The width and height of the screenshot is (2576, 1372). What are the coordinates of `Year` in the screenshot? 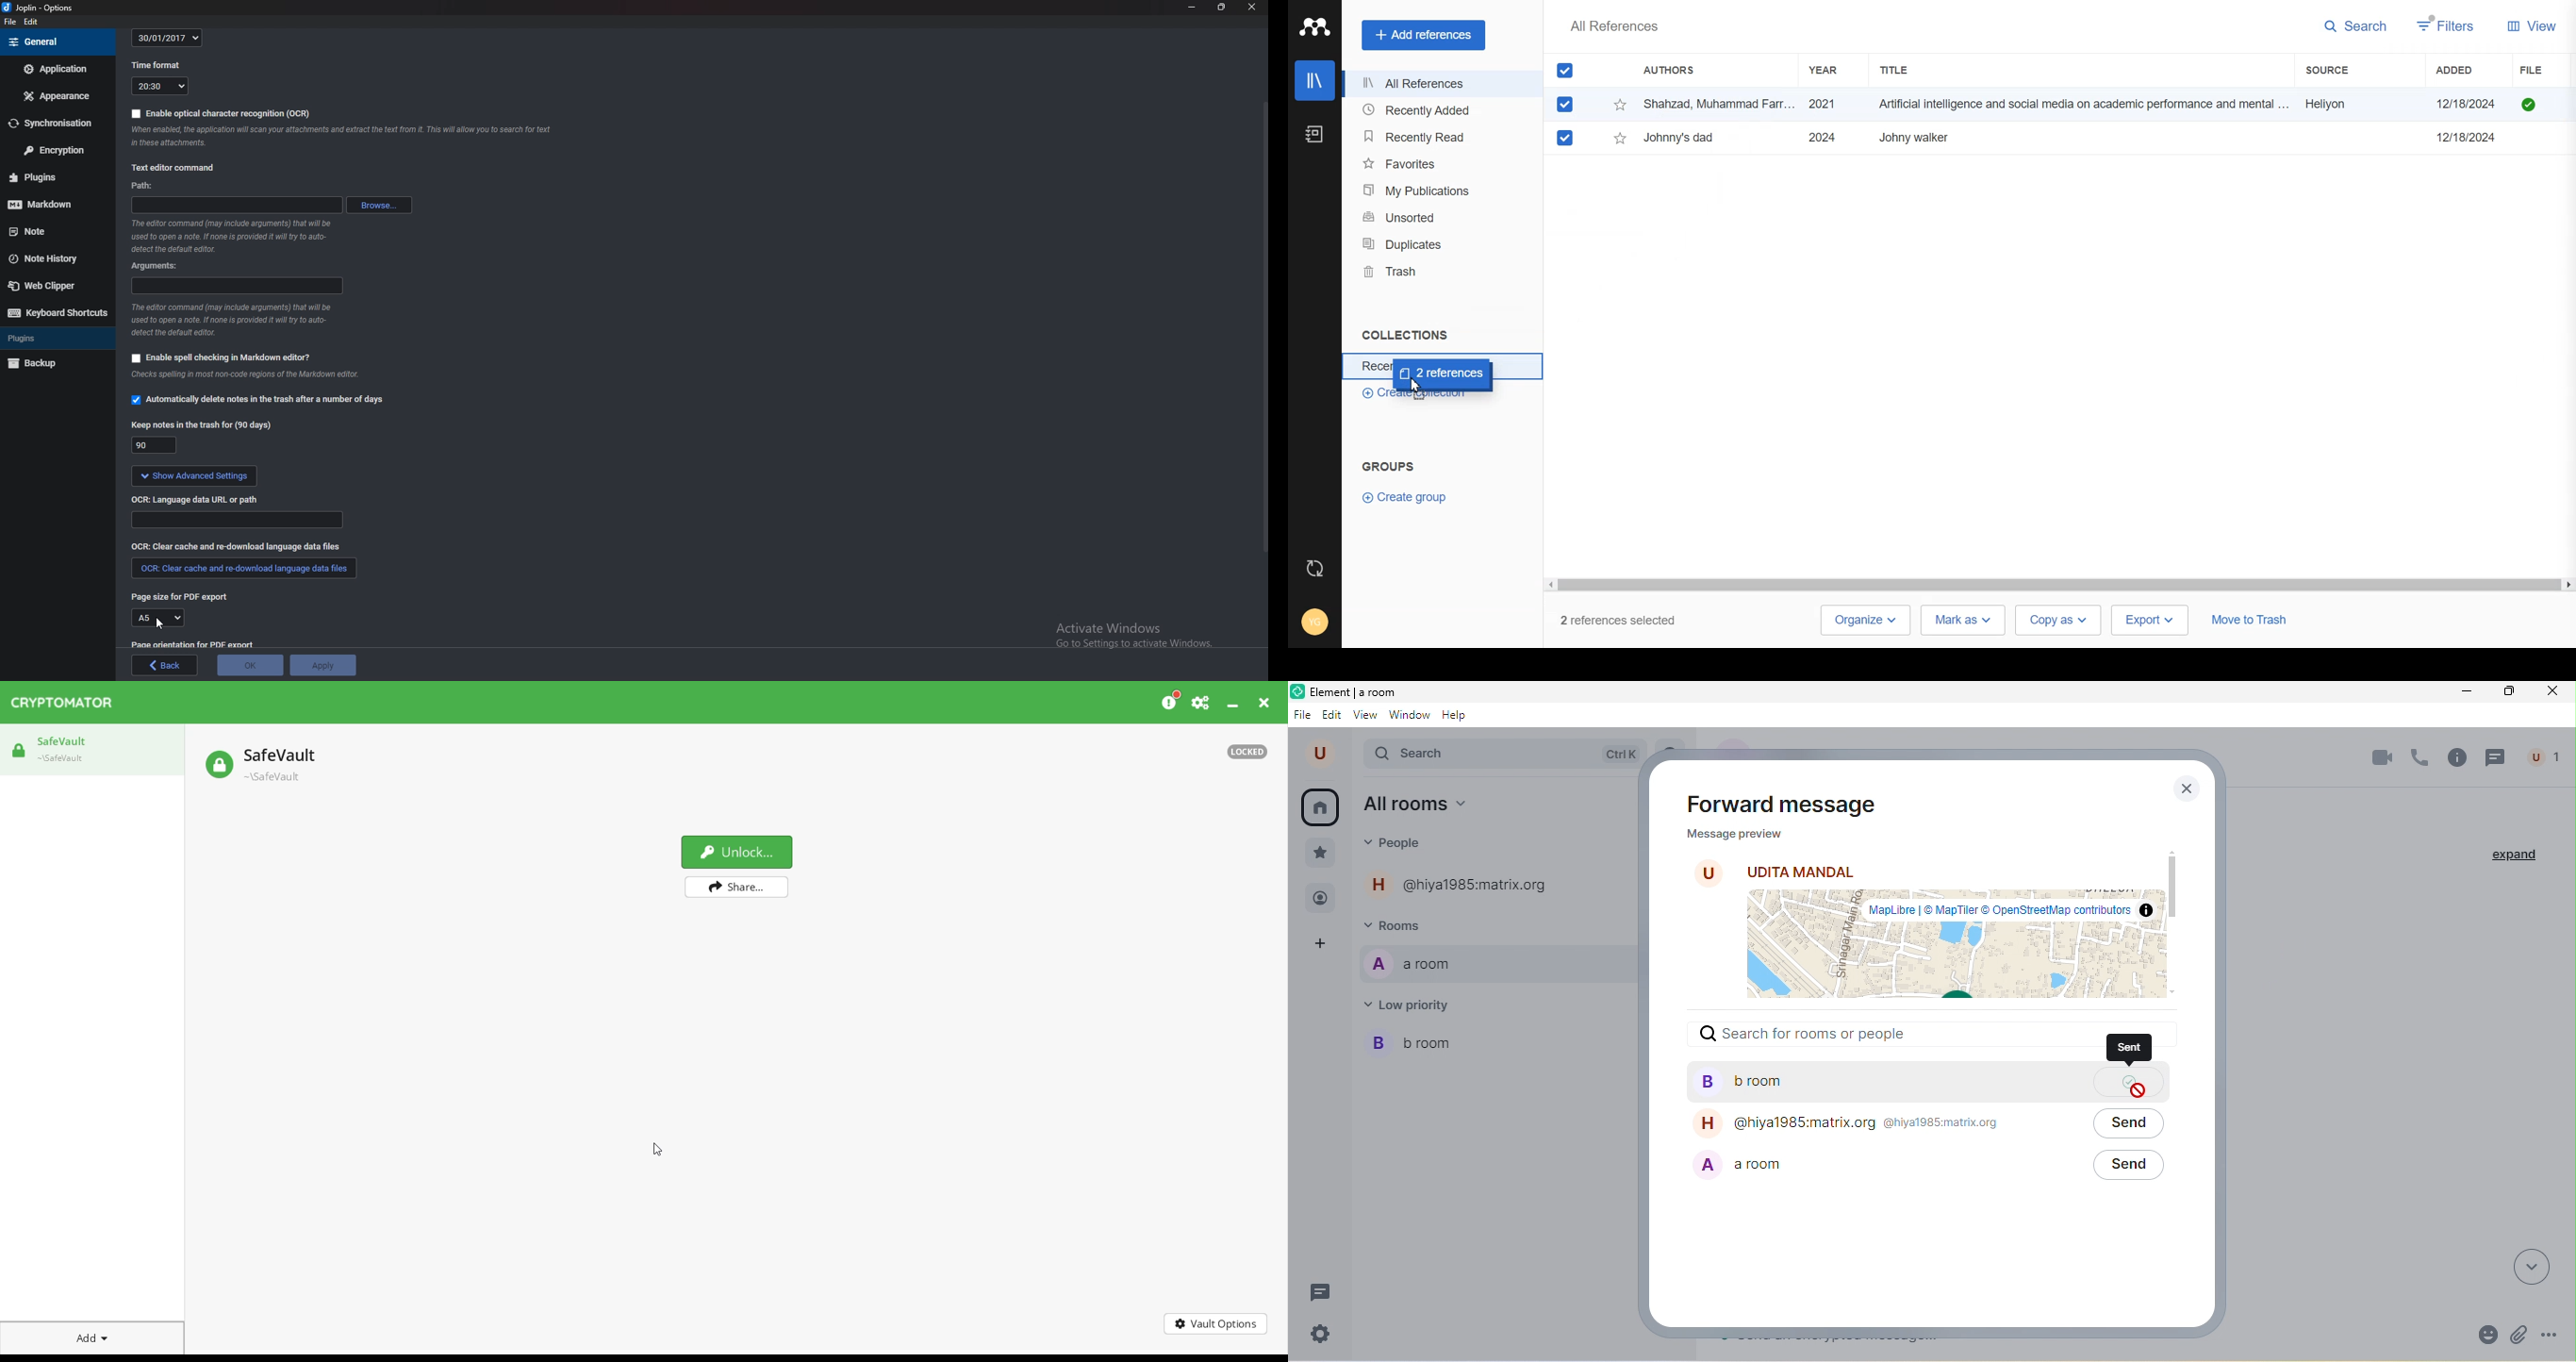 It's located at (1829, 70).